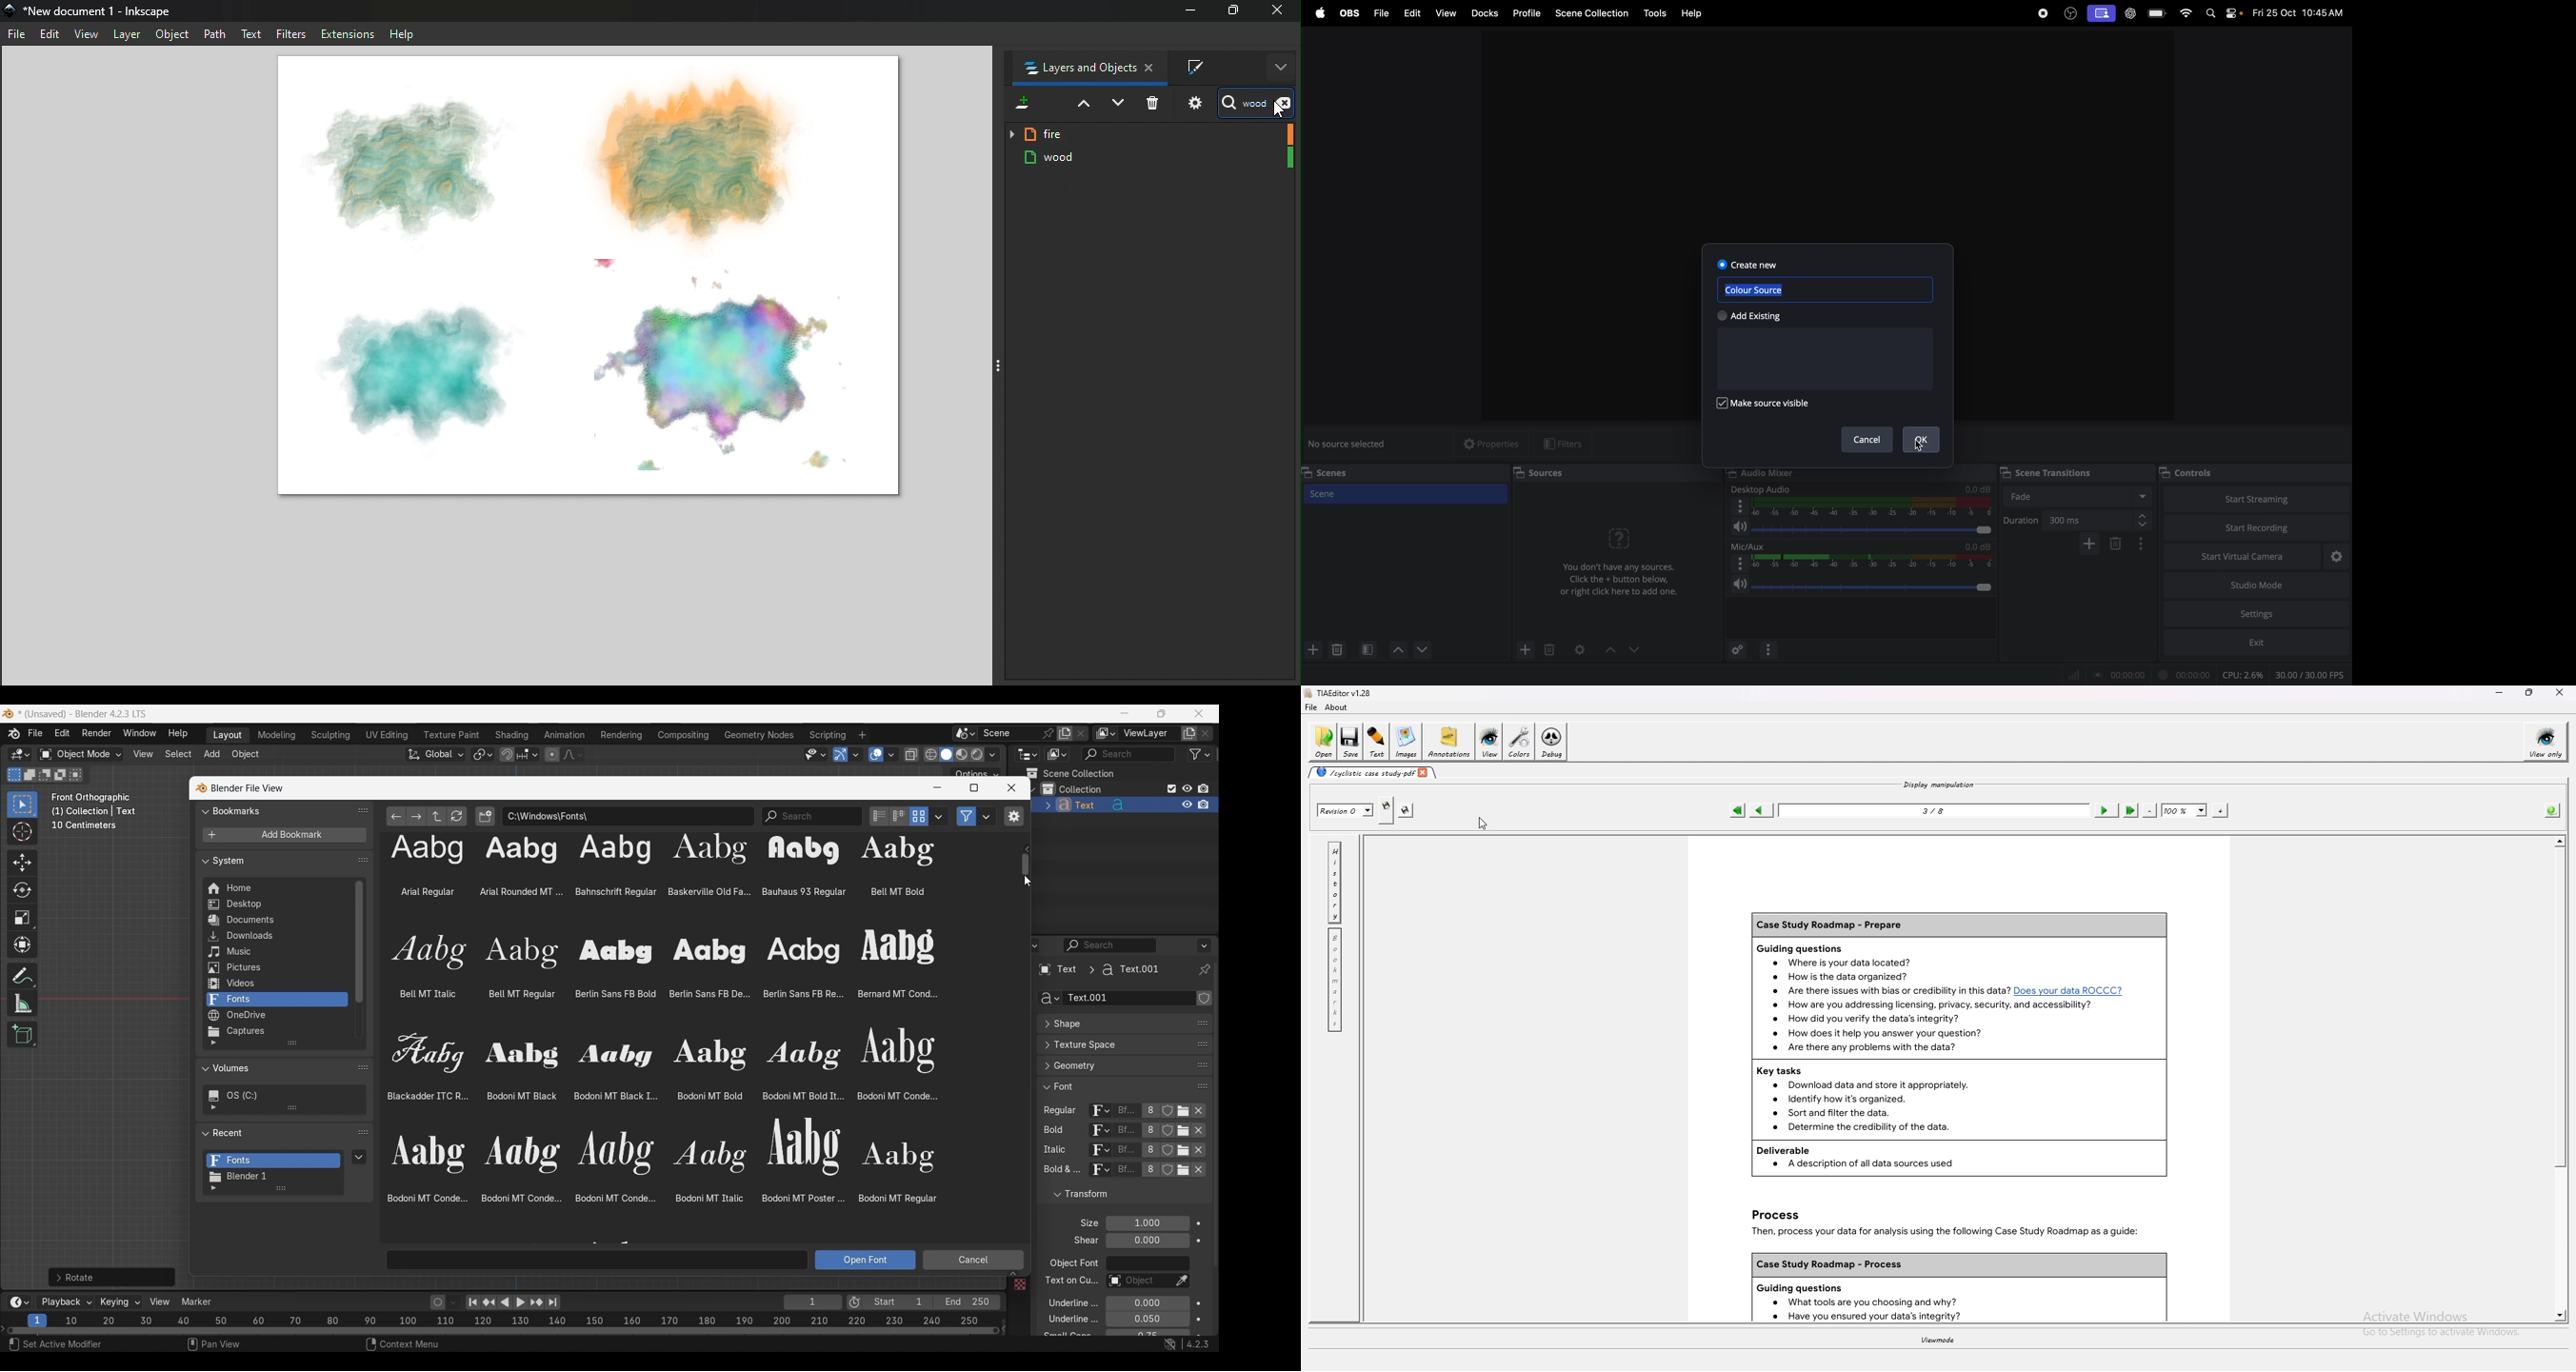 The height and width of the screenshot is (1372, 2576). What do you see at coordinates (1869, 561) in the screenshot?
I see `range select` at bounding box center [1869, 561].